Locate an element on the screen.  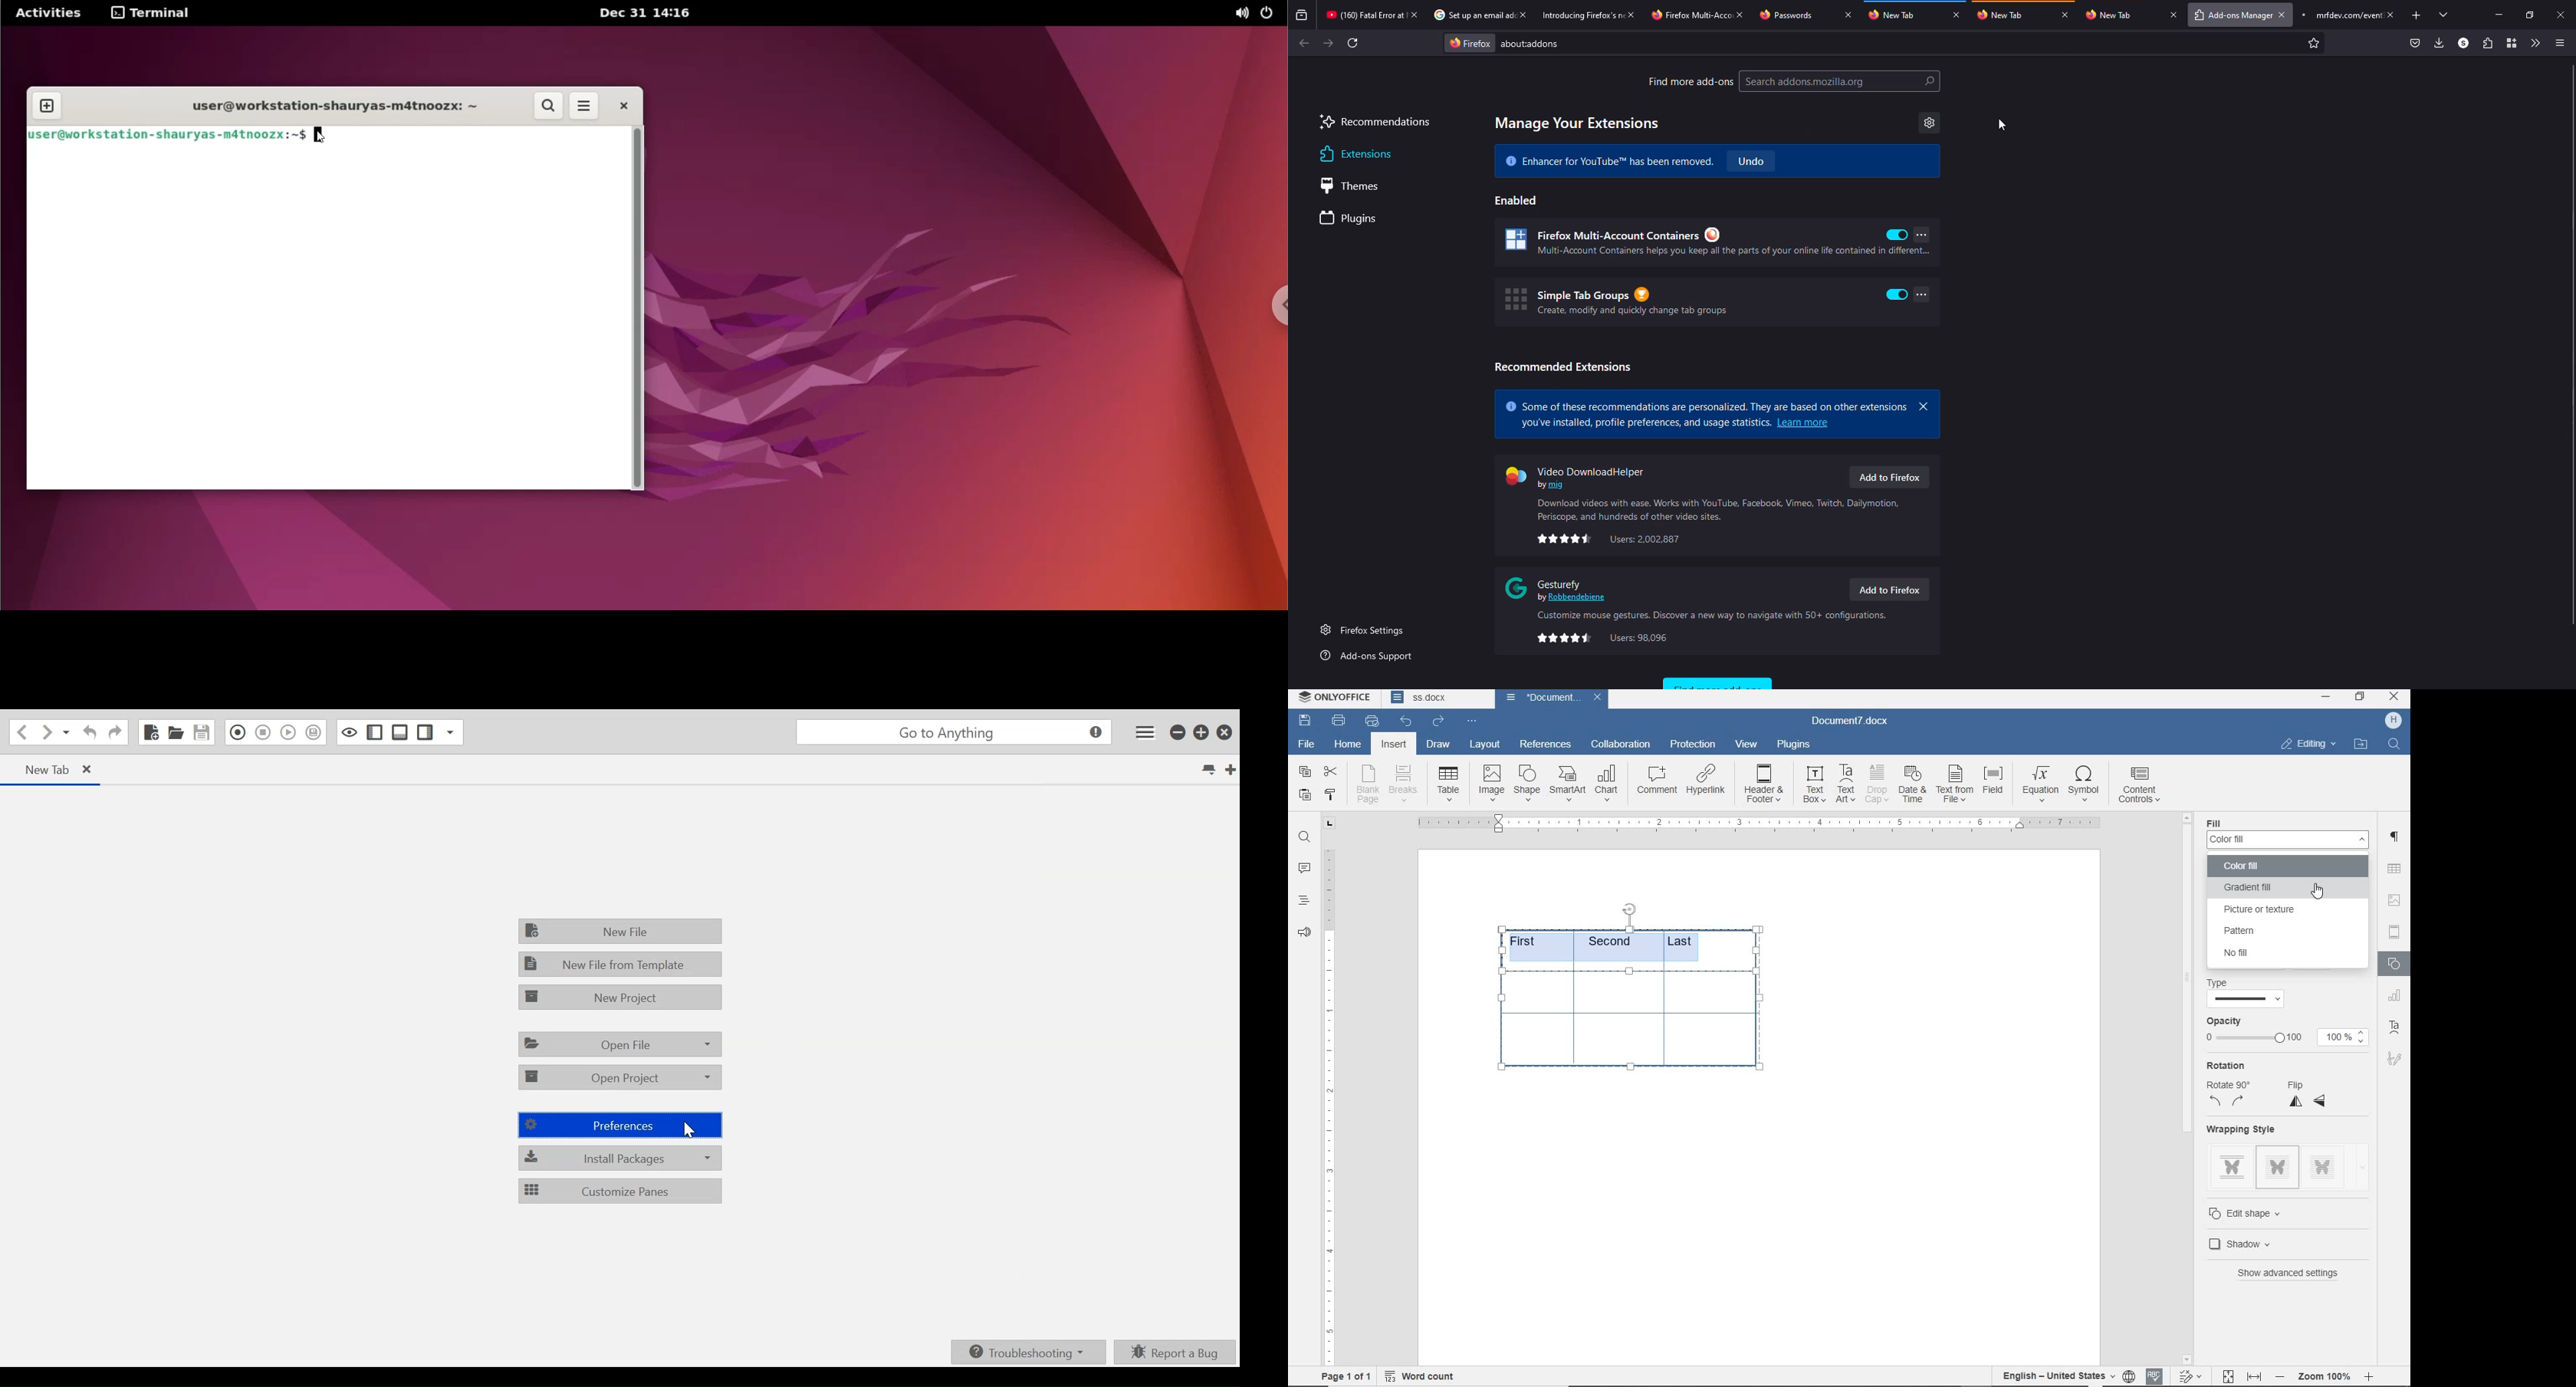
word count is located at coordinates (1422, 1374).